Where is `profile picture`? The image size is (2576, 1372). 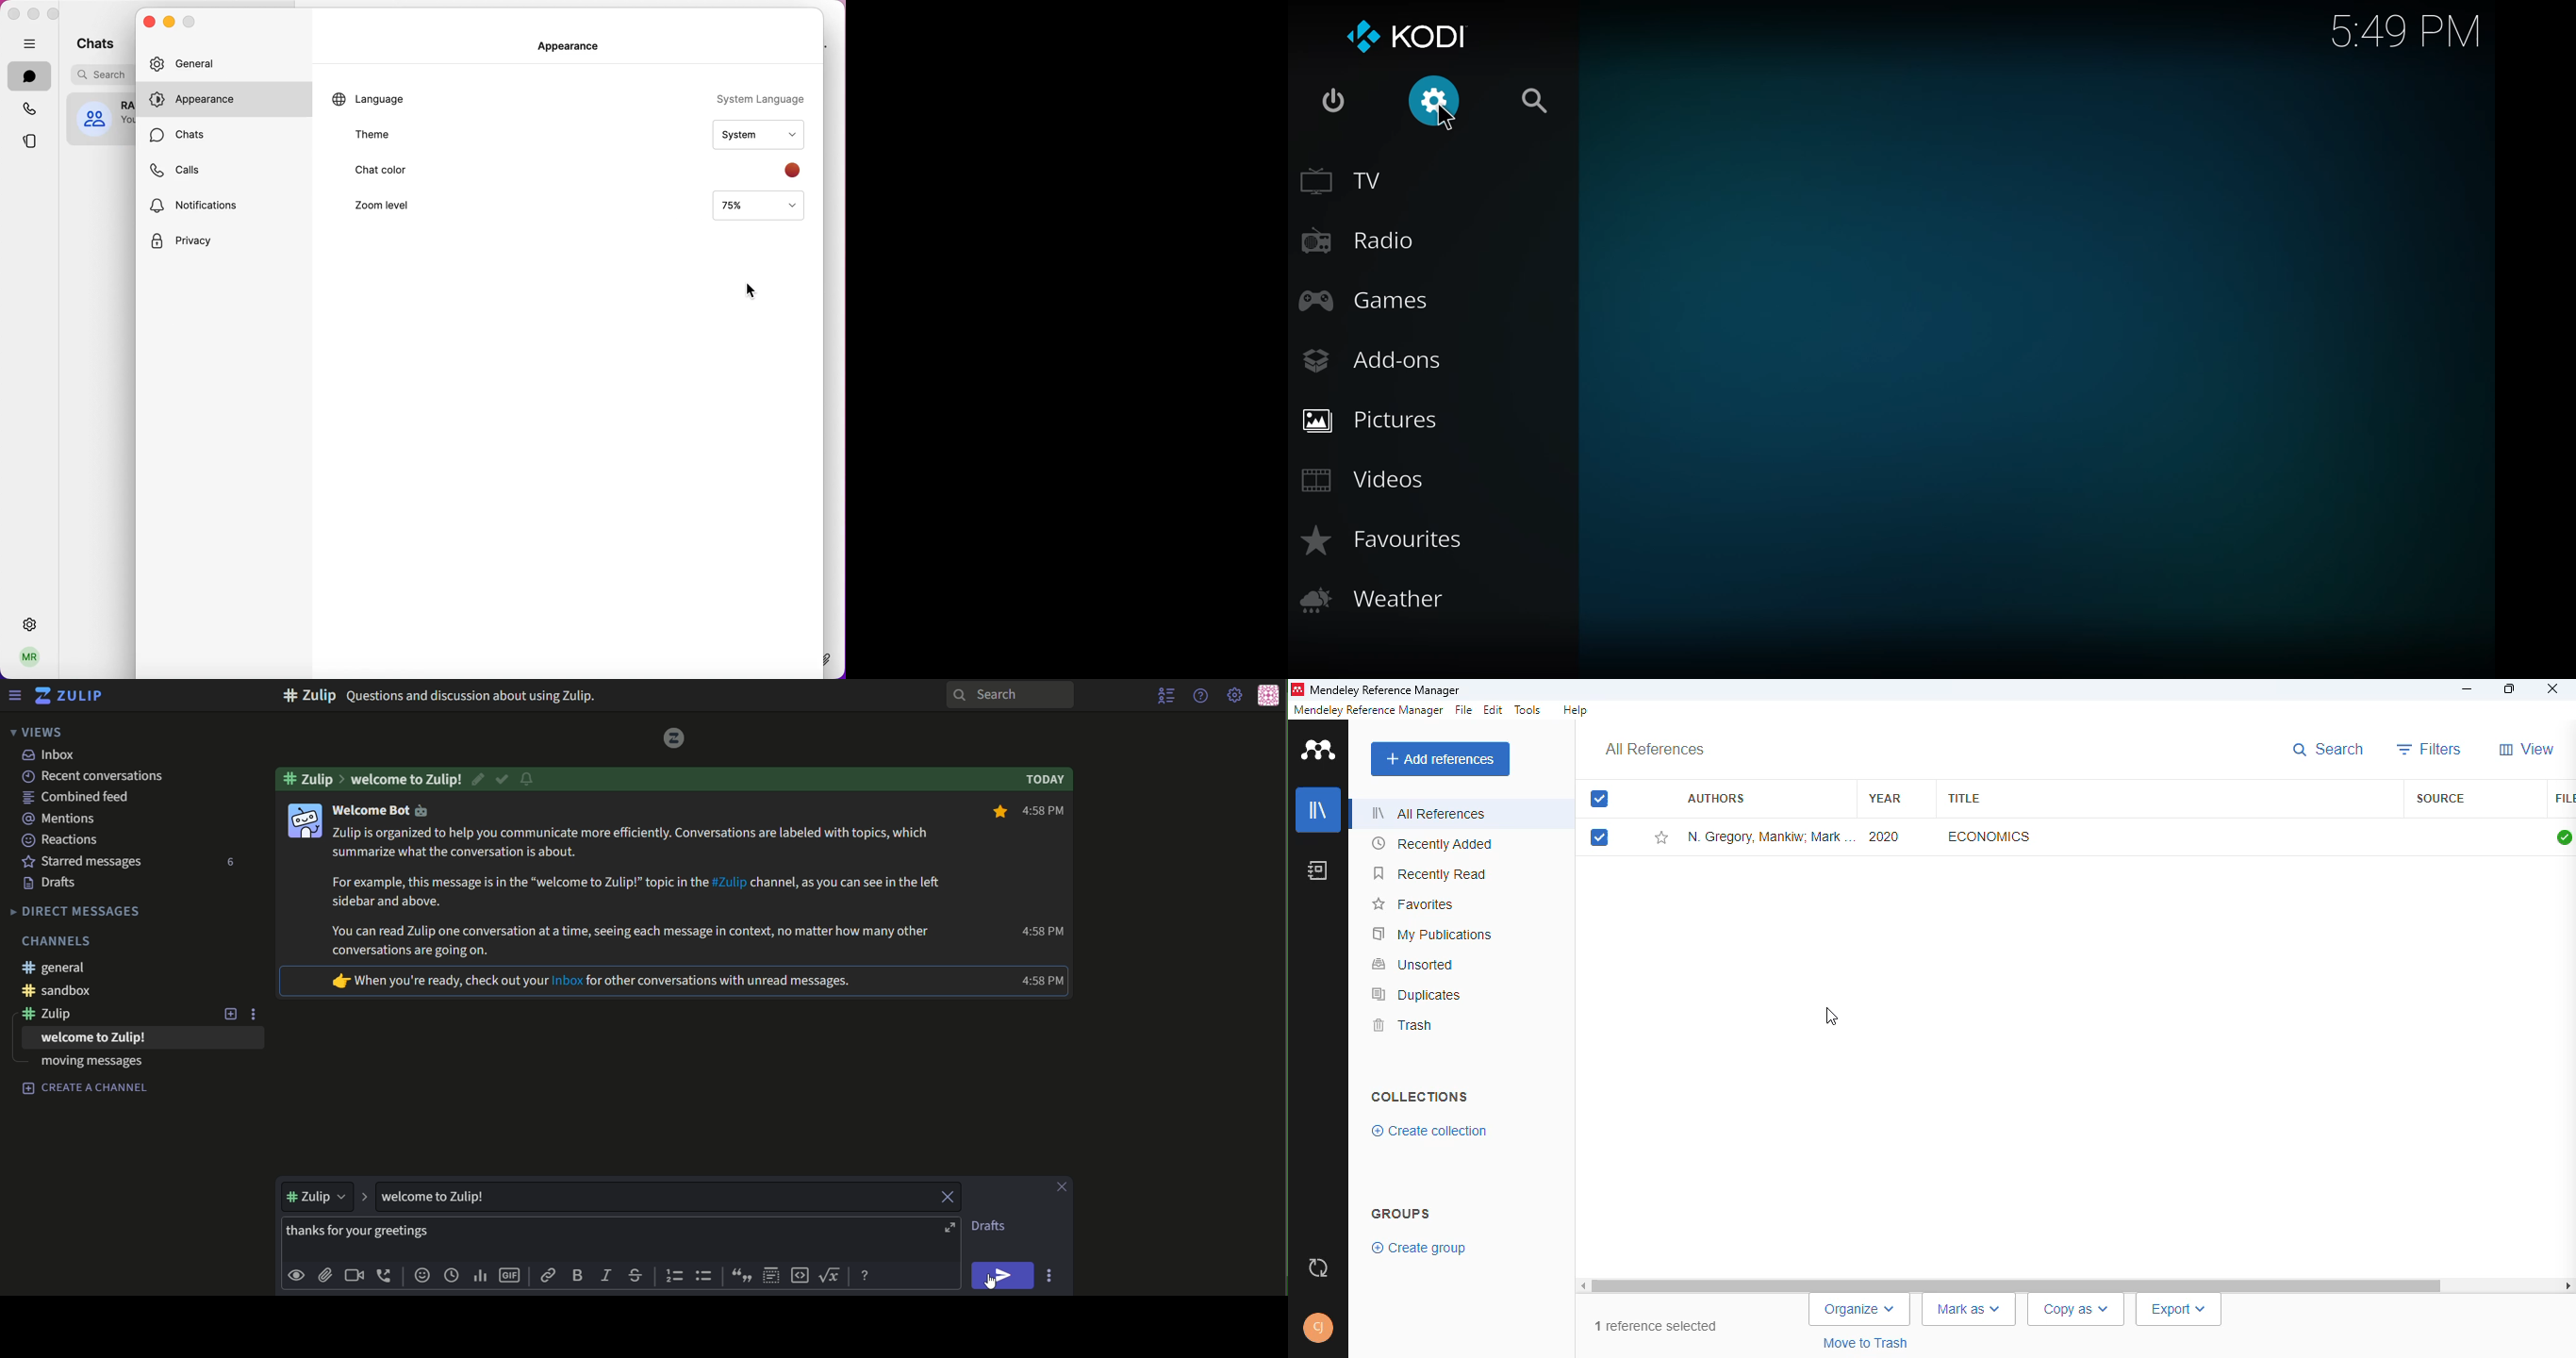 profile picture is located at coordinates (100, 118).